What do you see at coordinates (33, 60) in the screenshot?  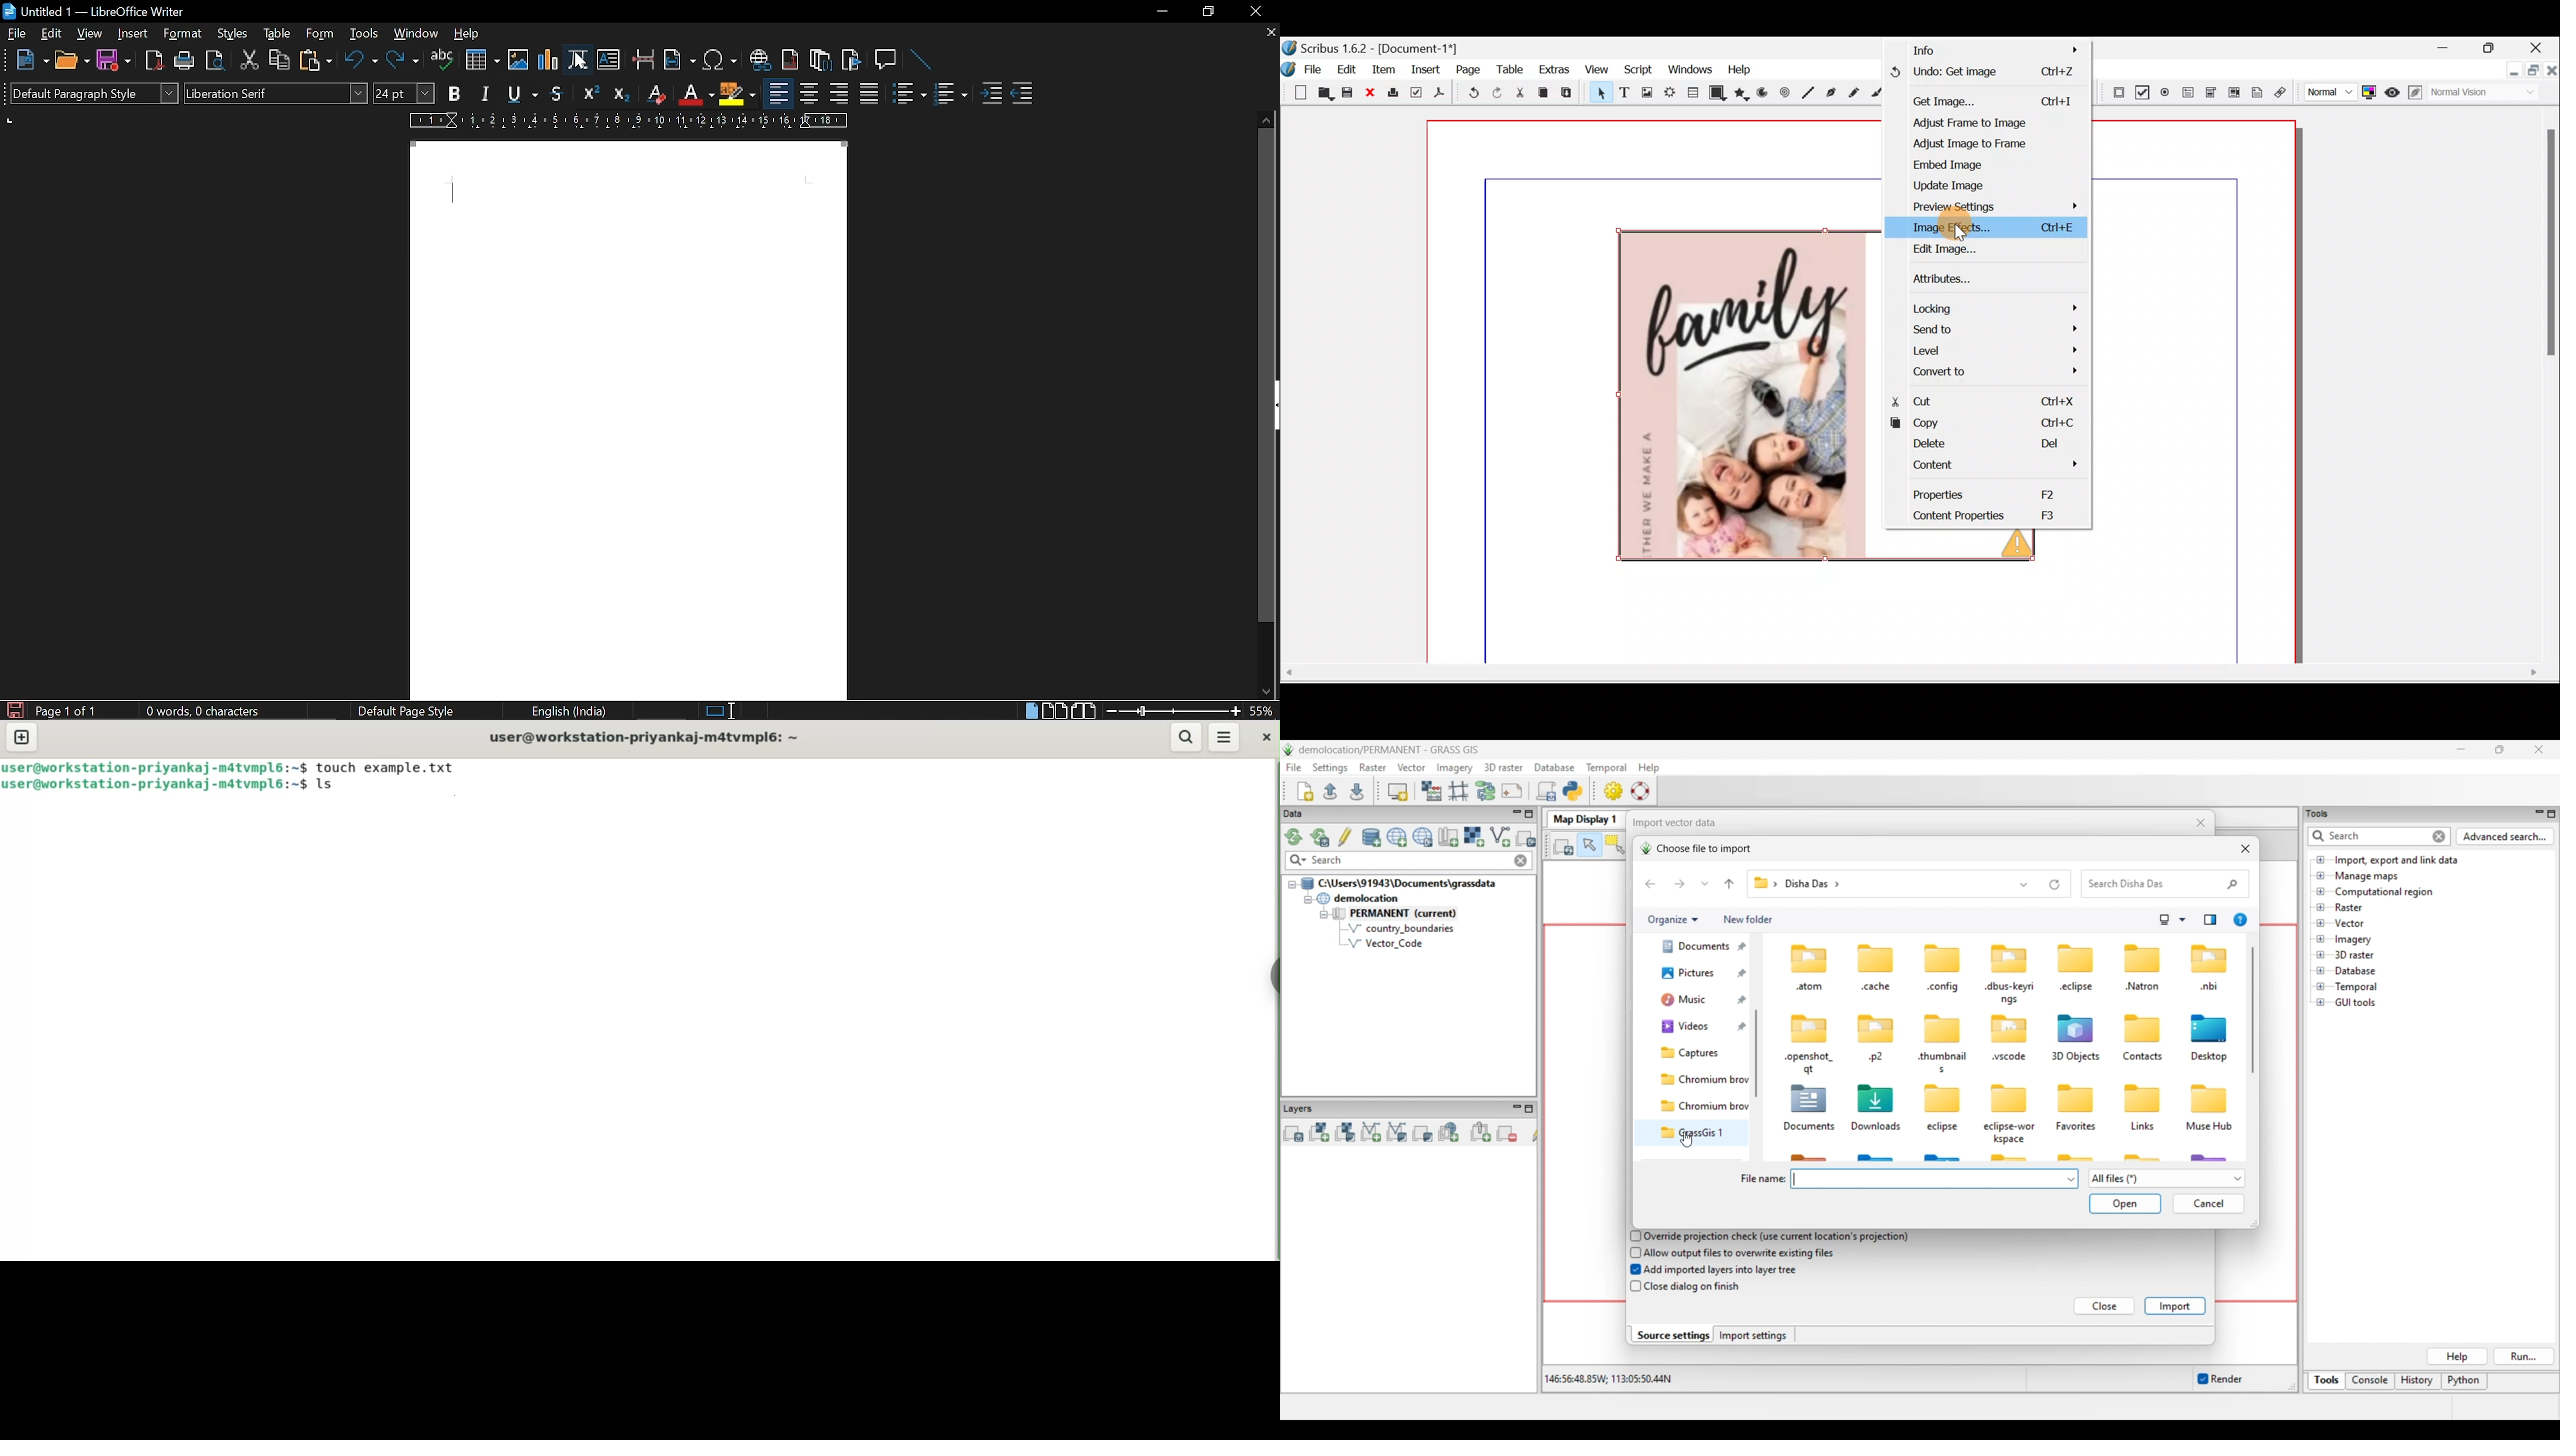 I see `new` at bounding box center [33, 60].